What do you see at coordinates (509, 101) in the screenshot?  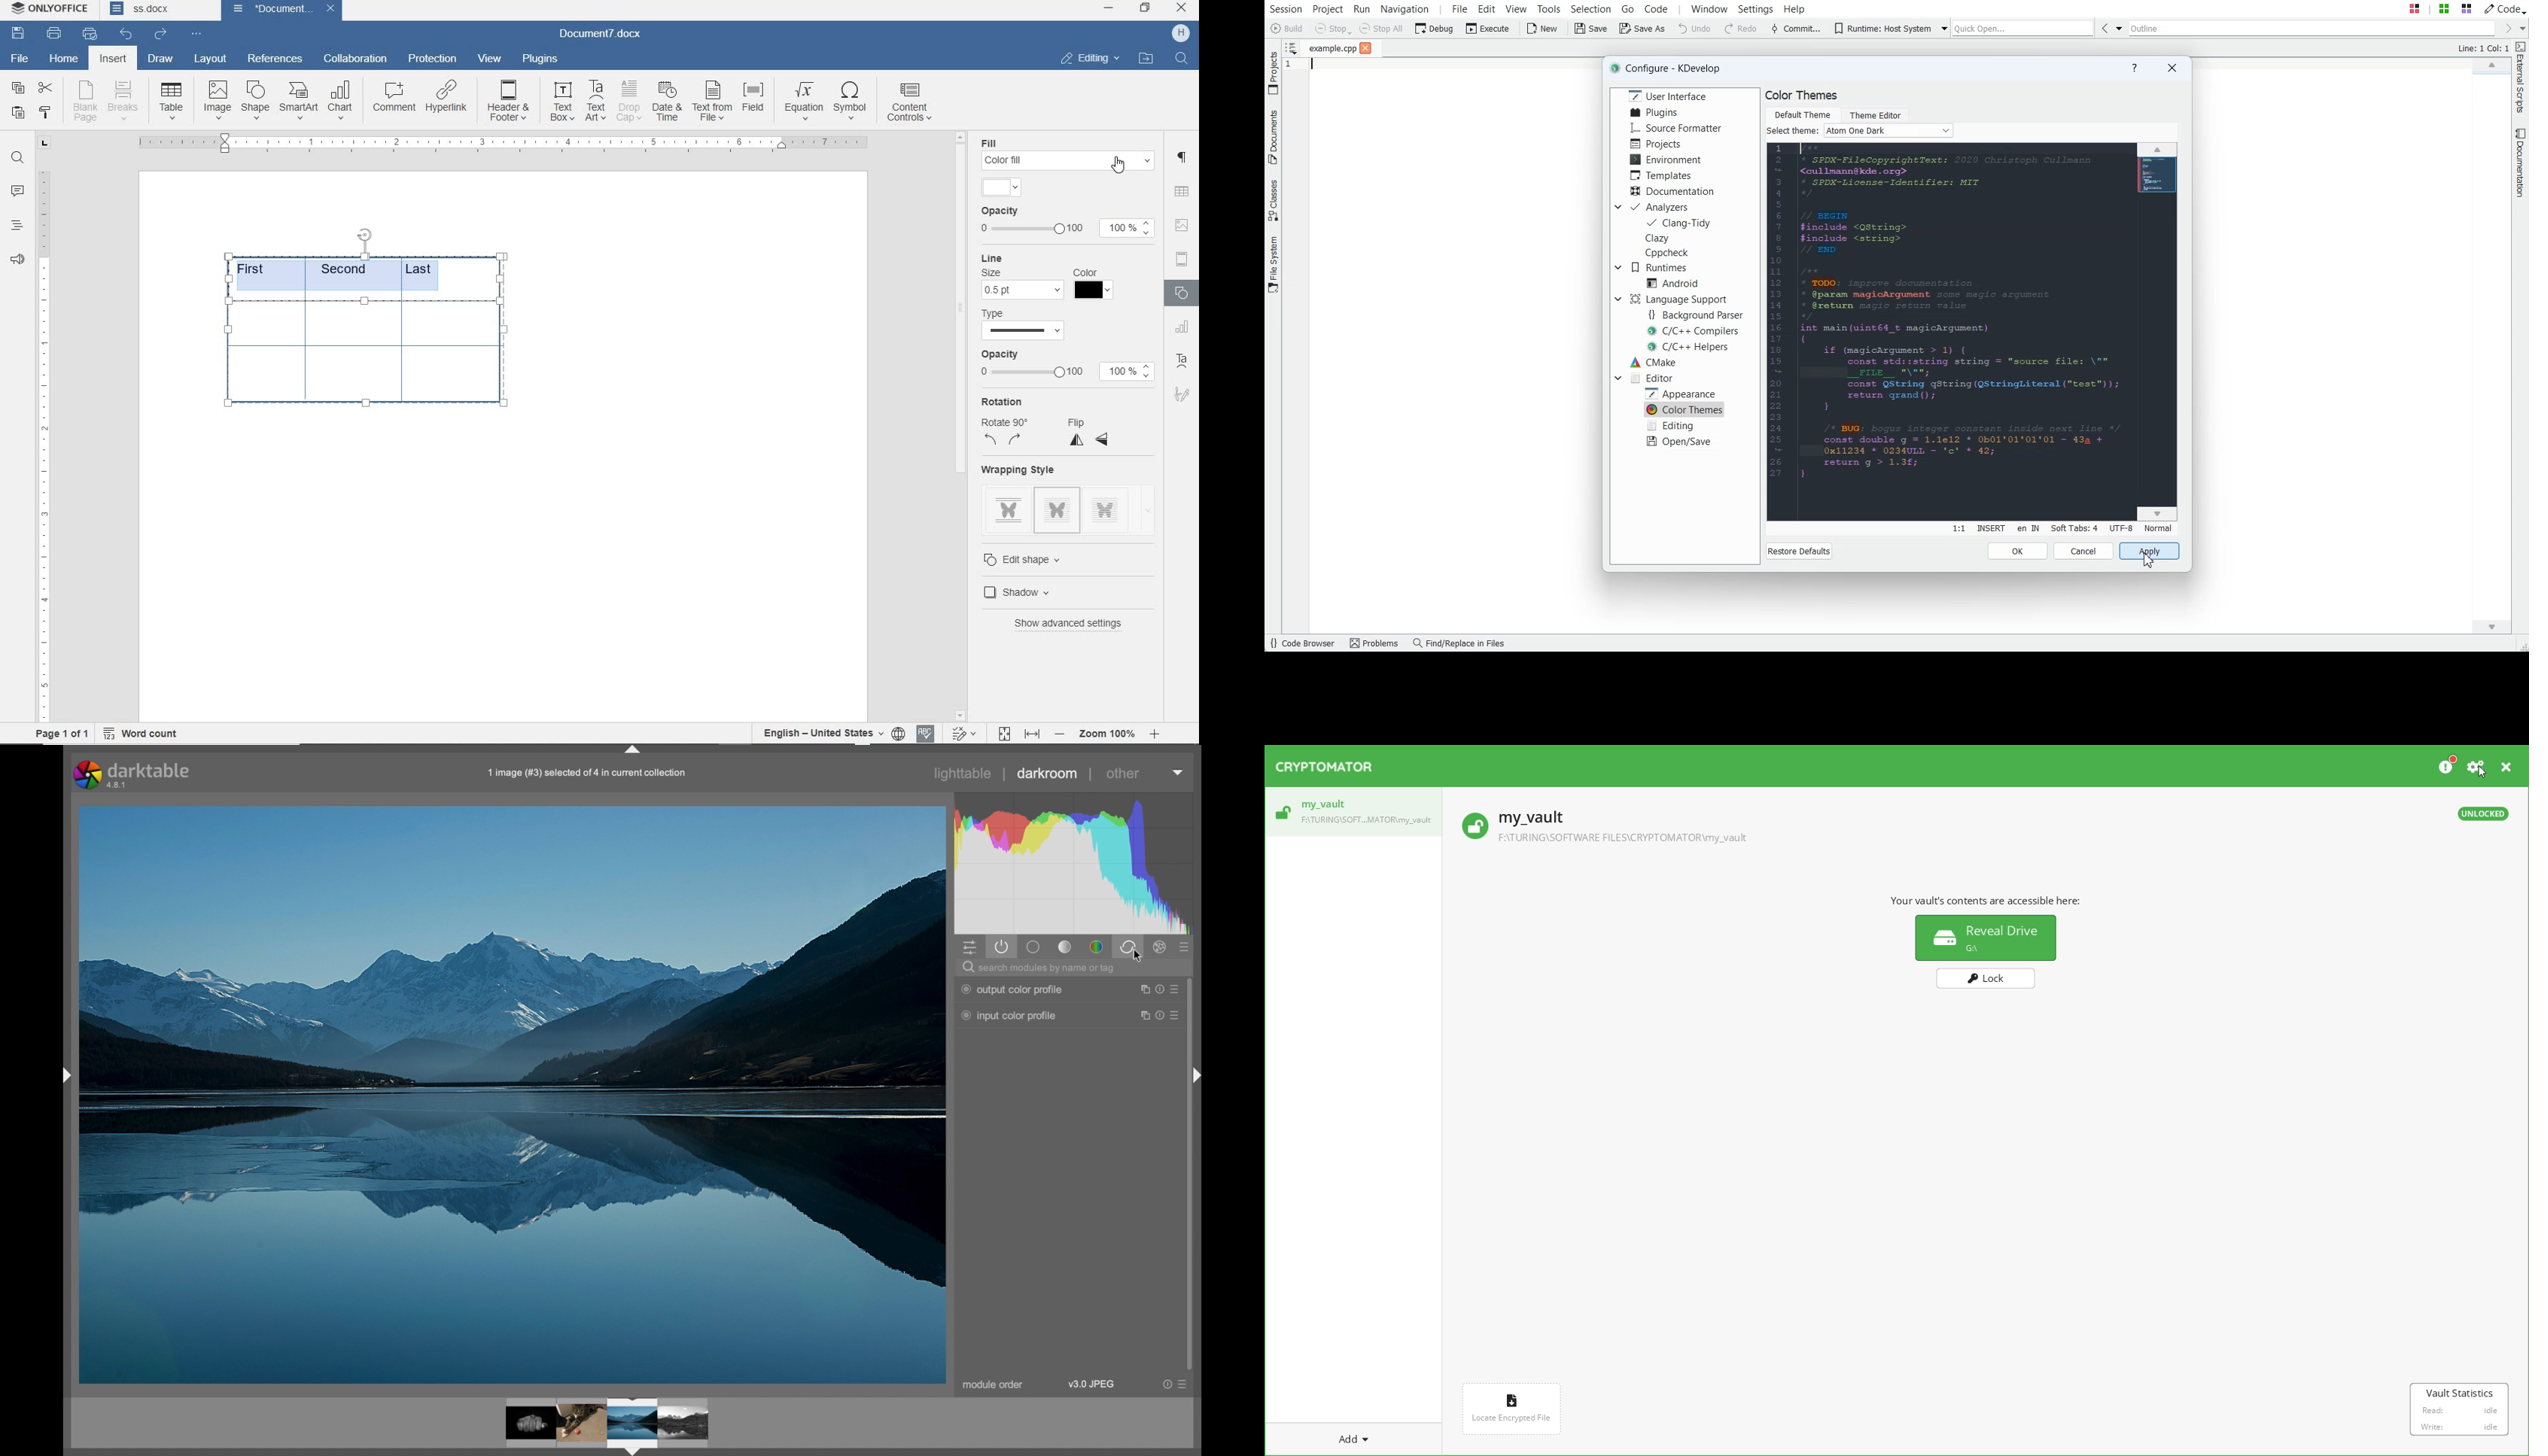 I see `header & footer` at bounding box center [509, 101].